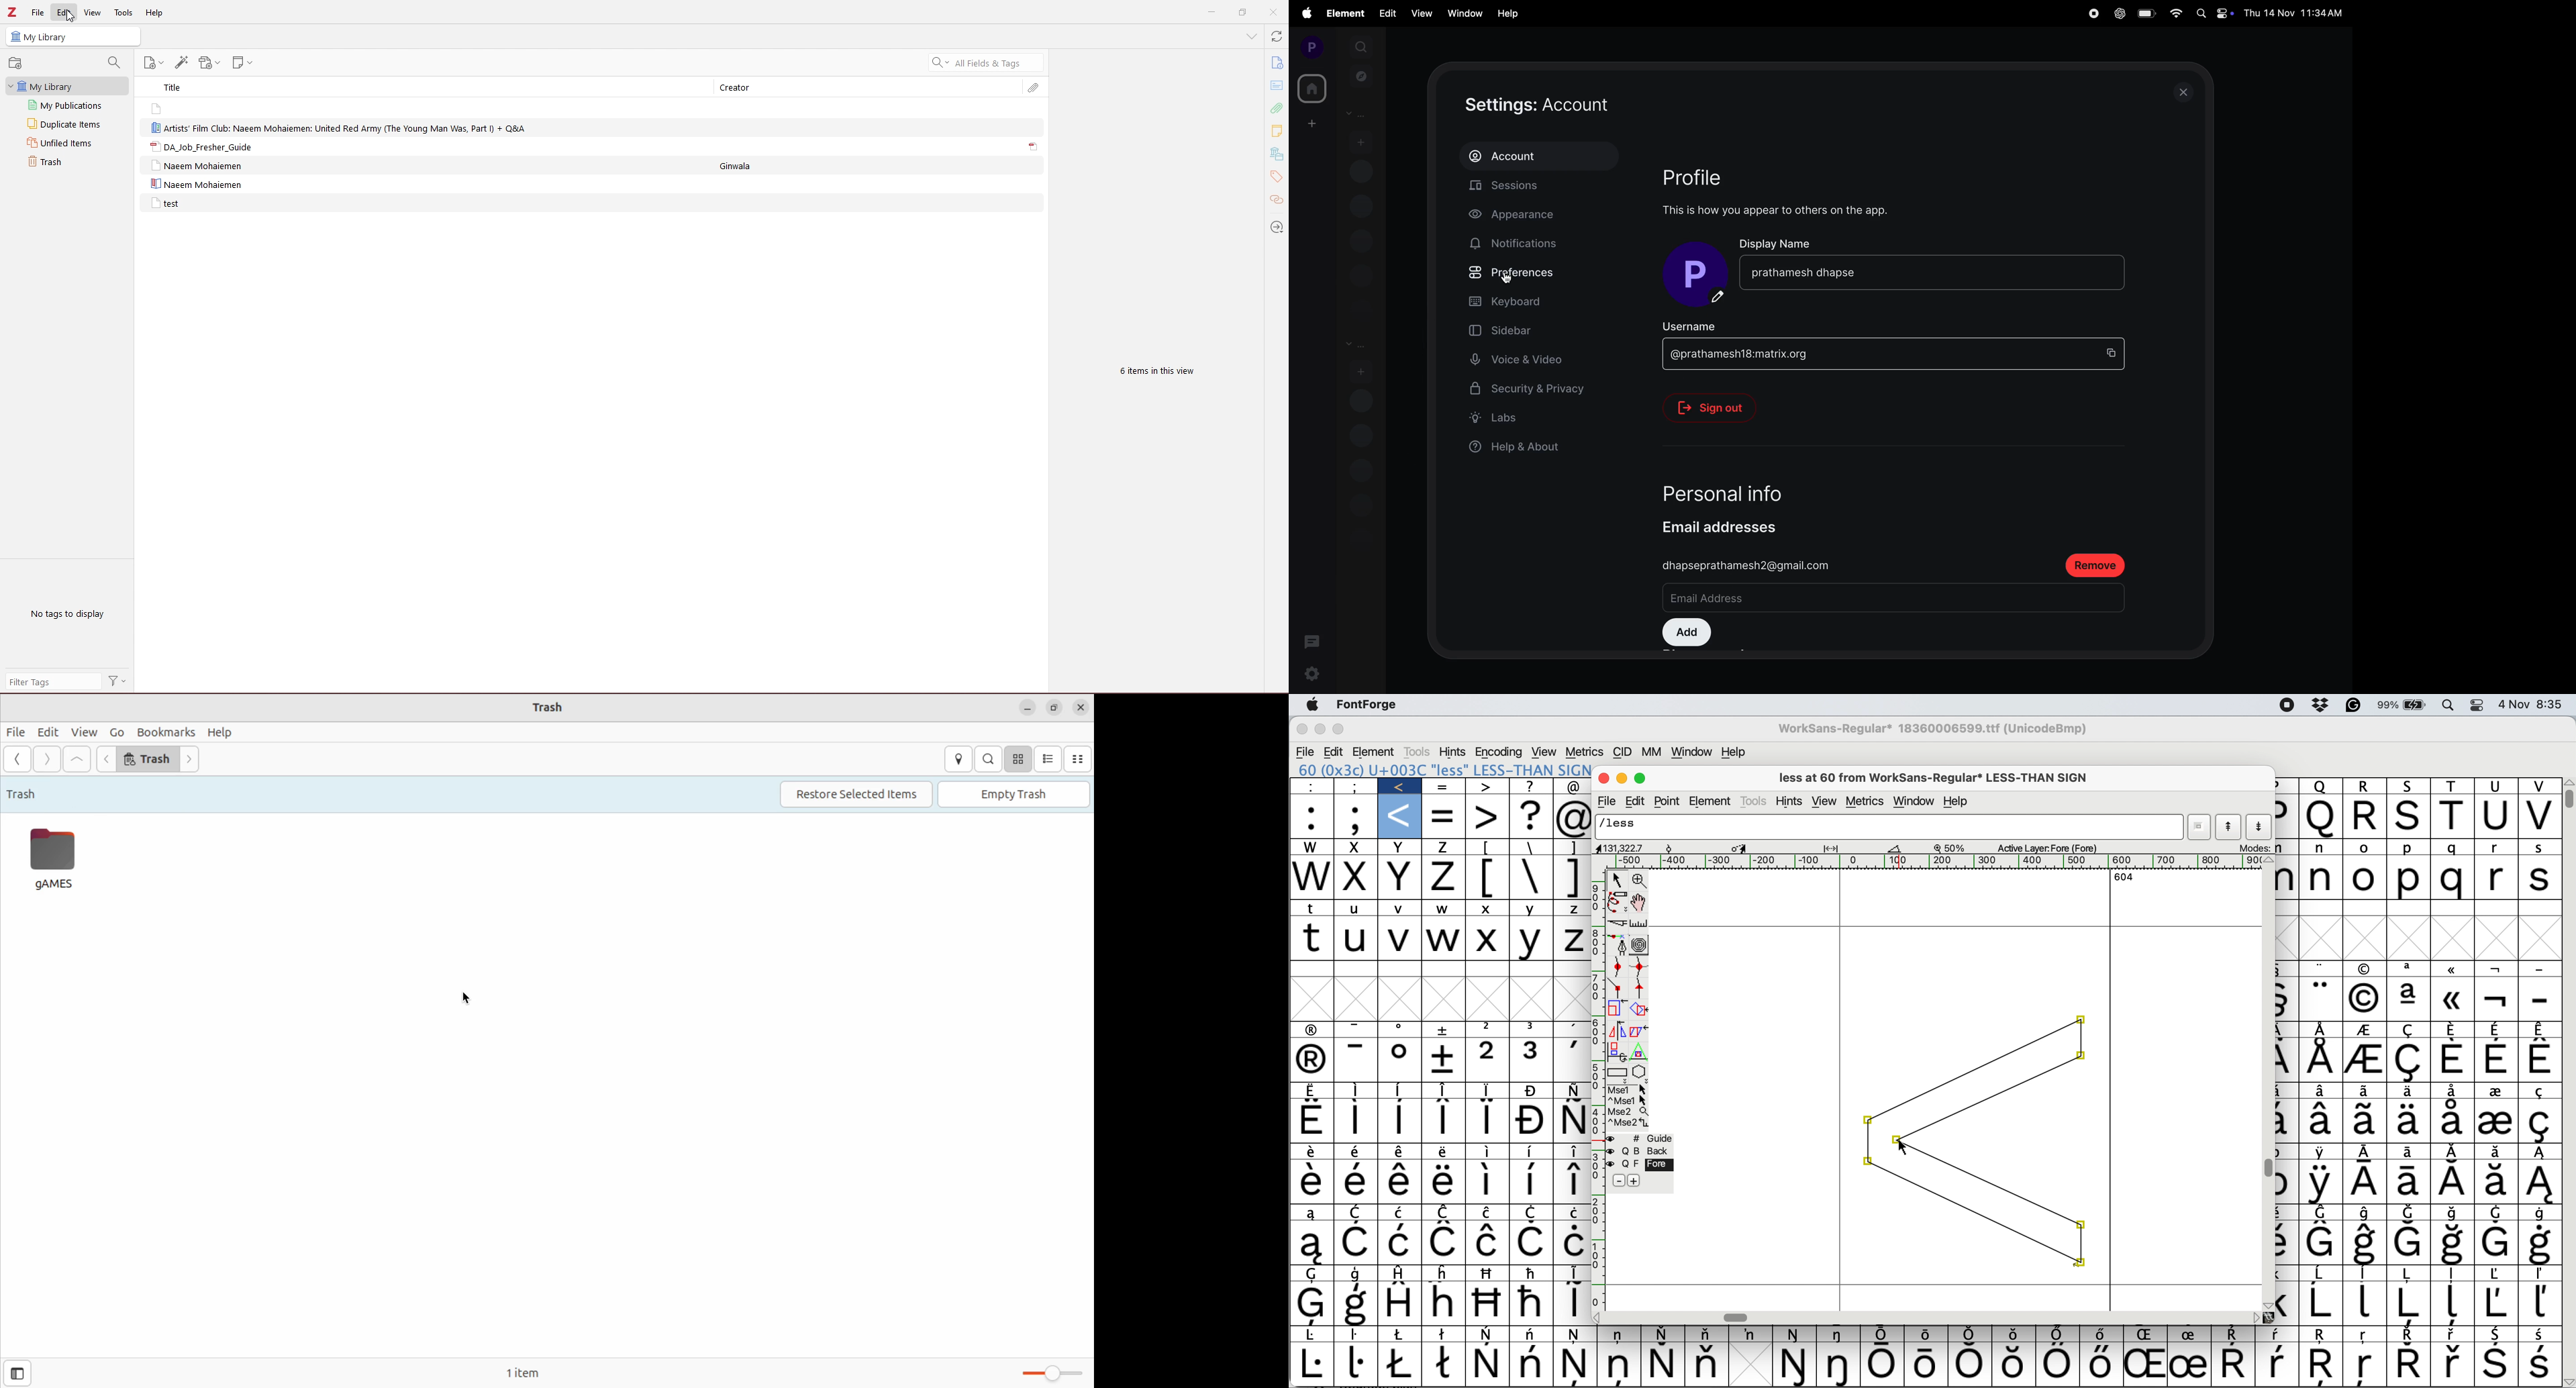 Image resolution: width=2576 pixels, height=1400 pixels. I want to click on Symbol, so click(1886, 1333).